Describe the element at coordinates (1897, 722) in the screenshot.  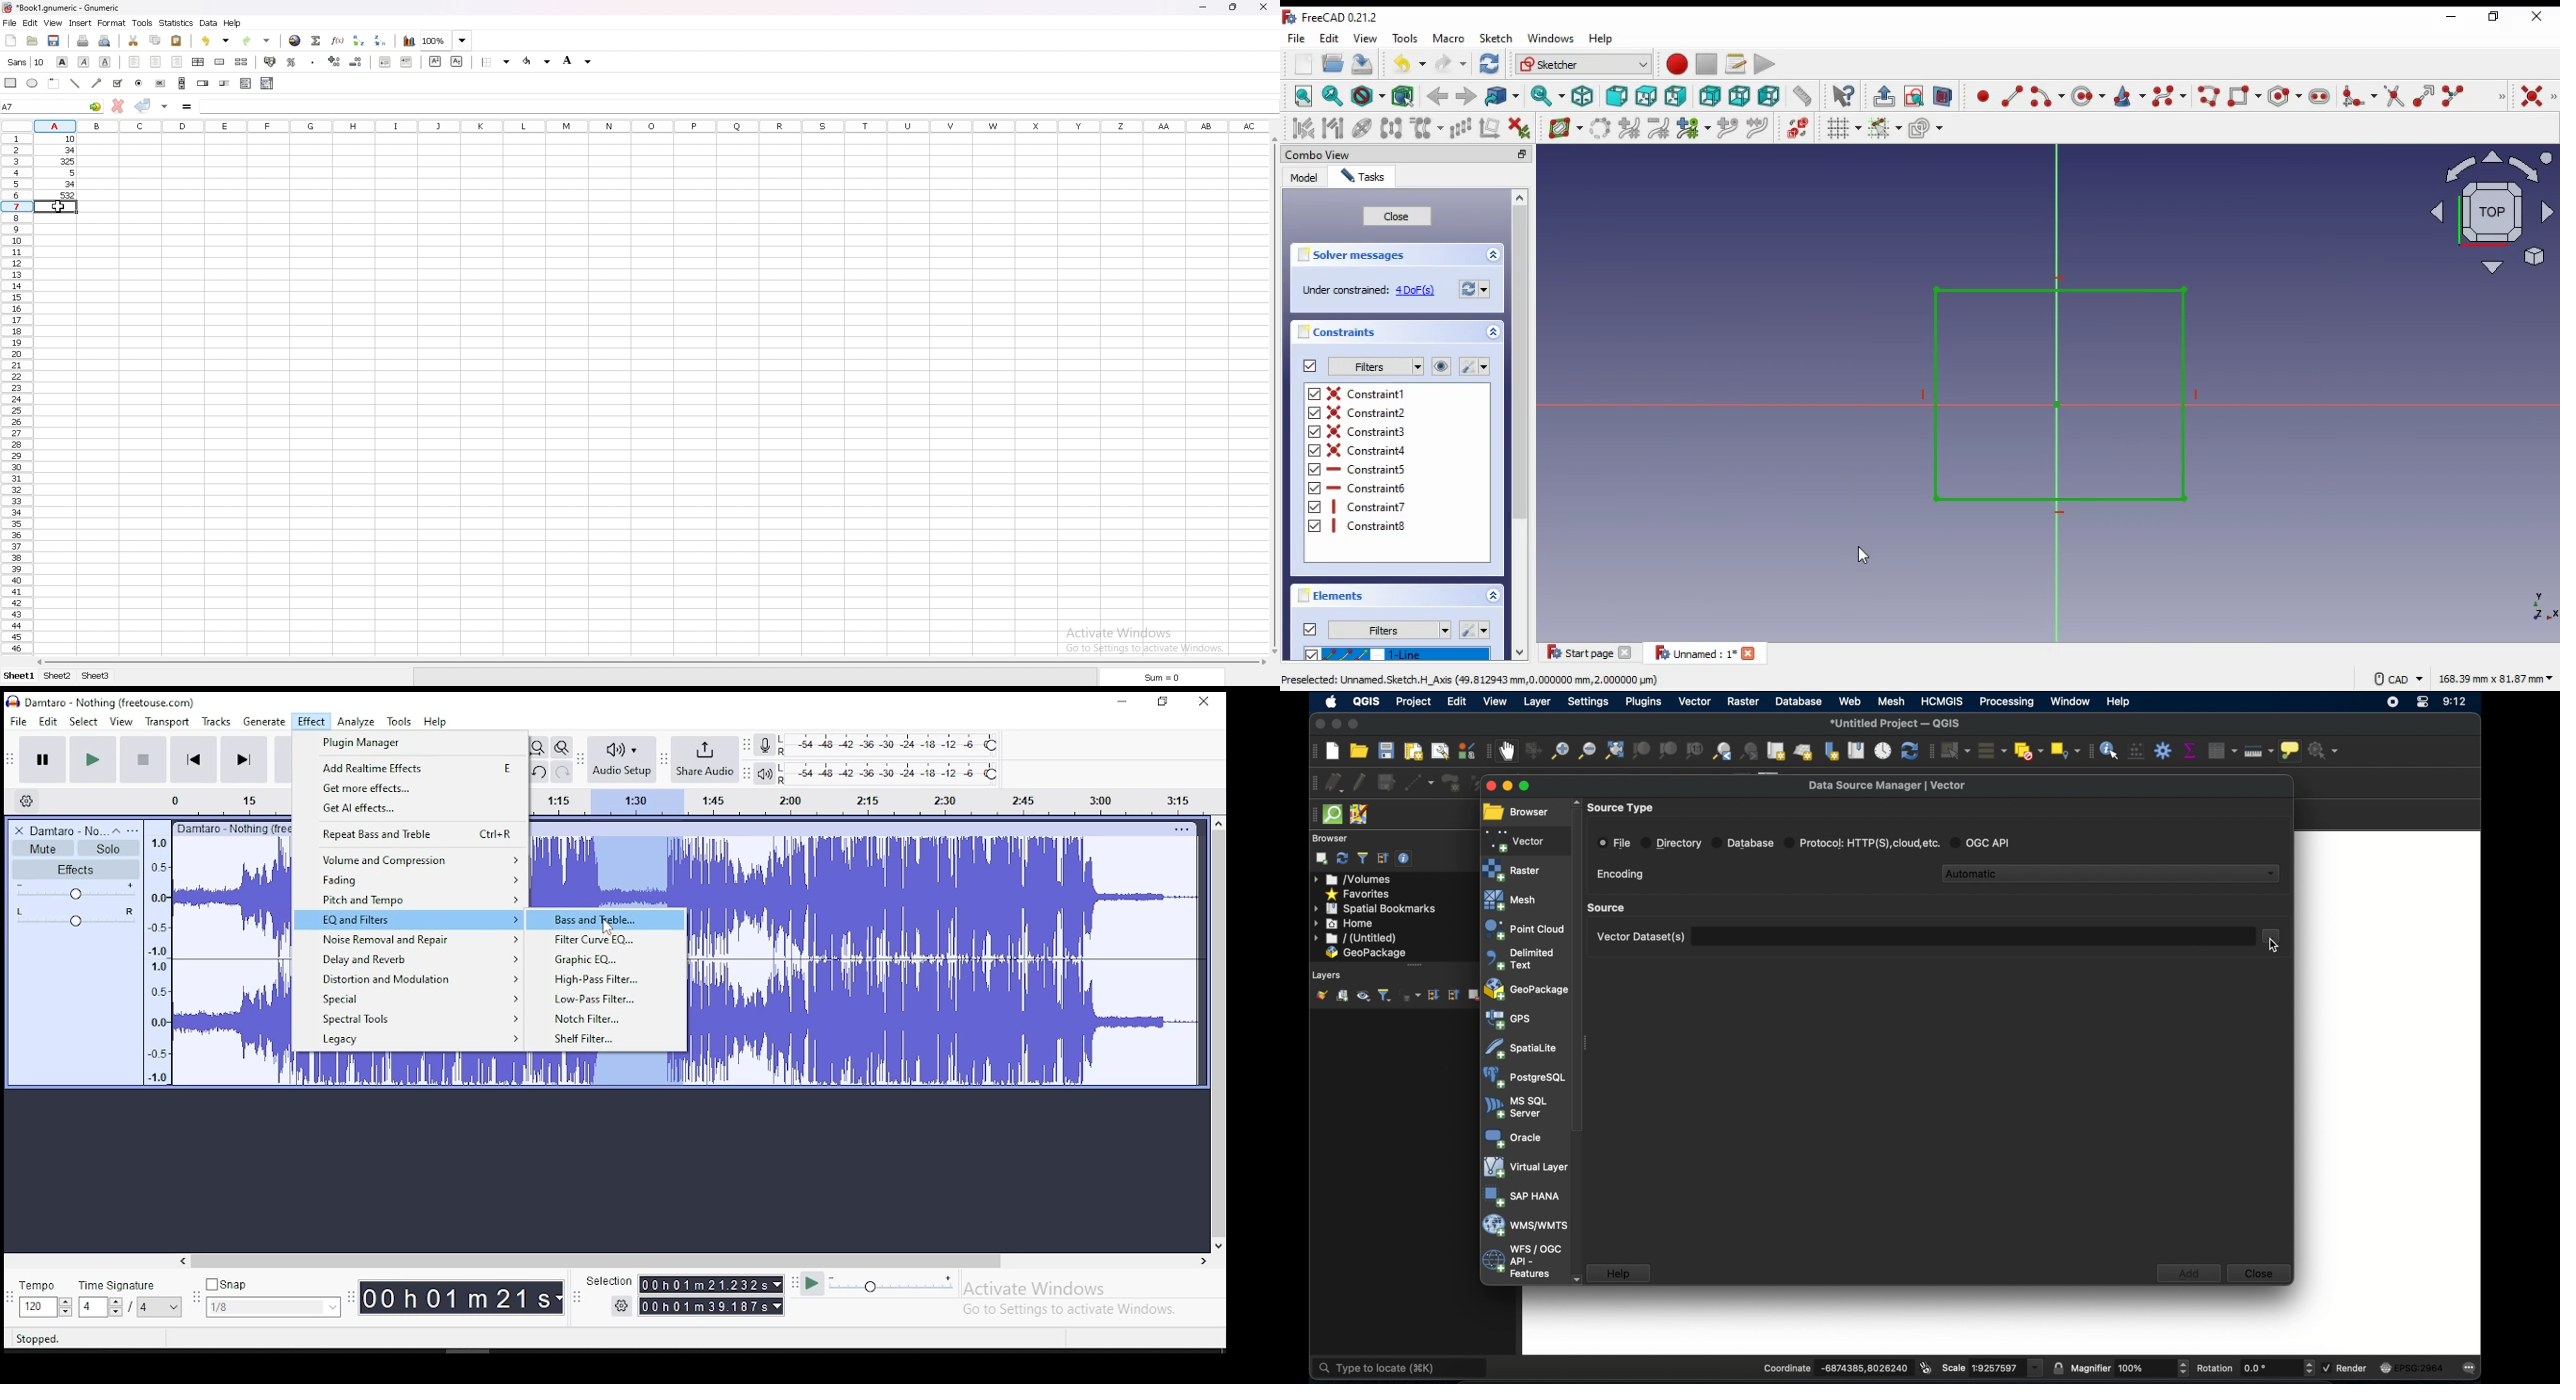
I see `*Untitled Project - QGIS` at that location.